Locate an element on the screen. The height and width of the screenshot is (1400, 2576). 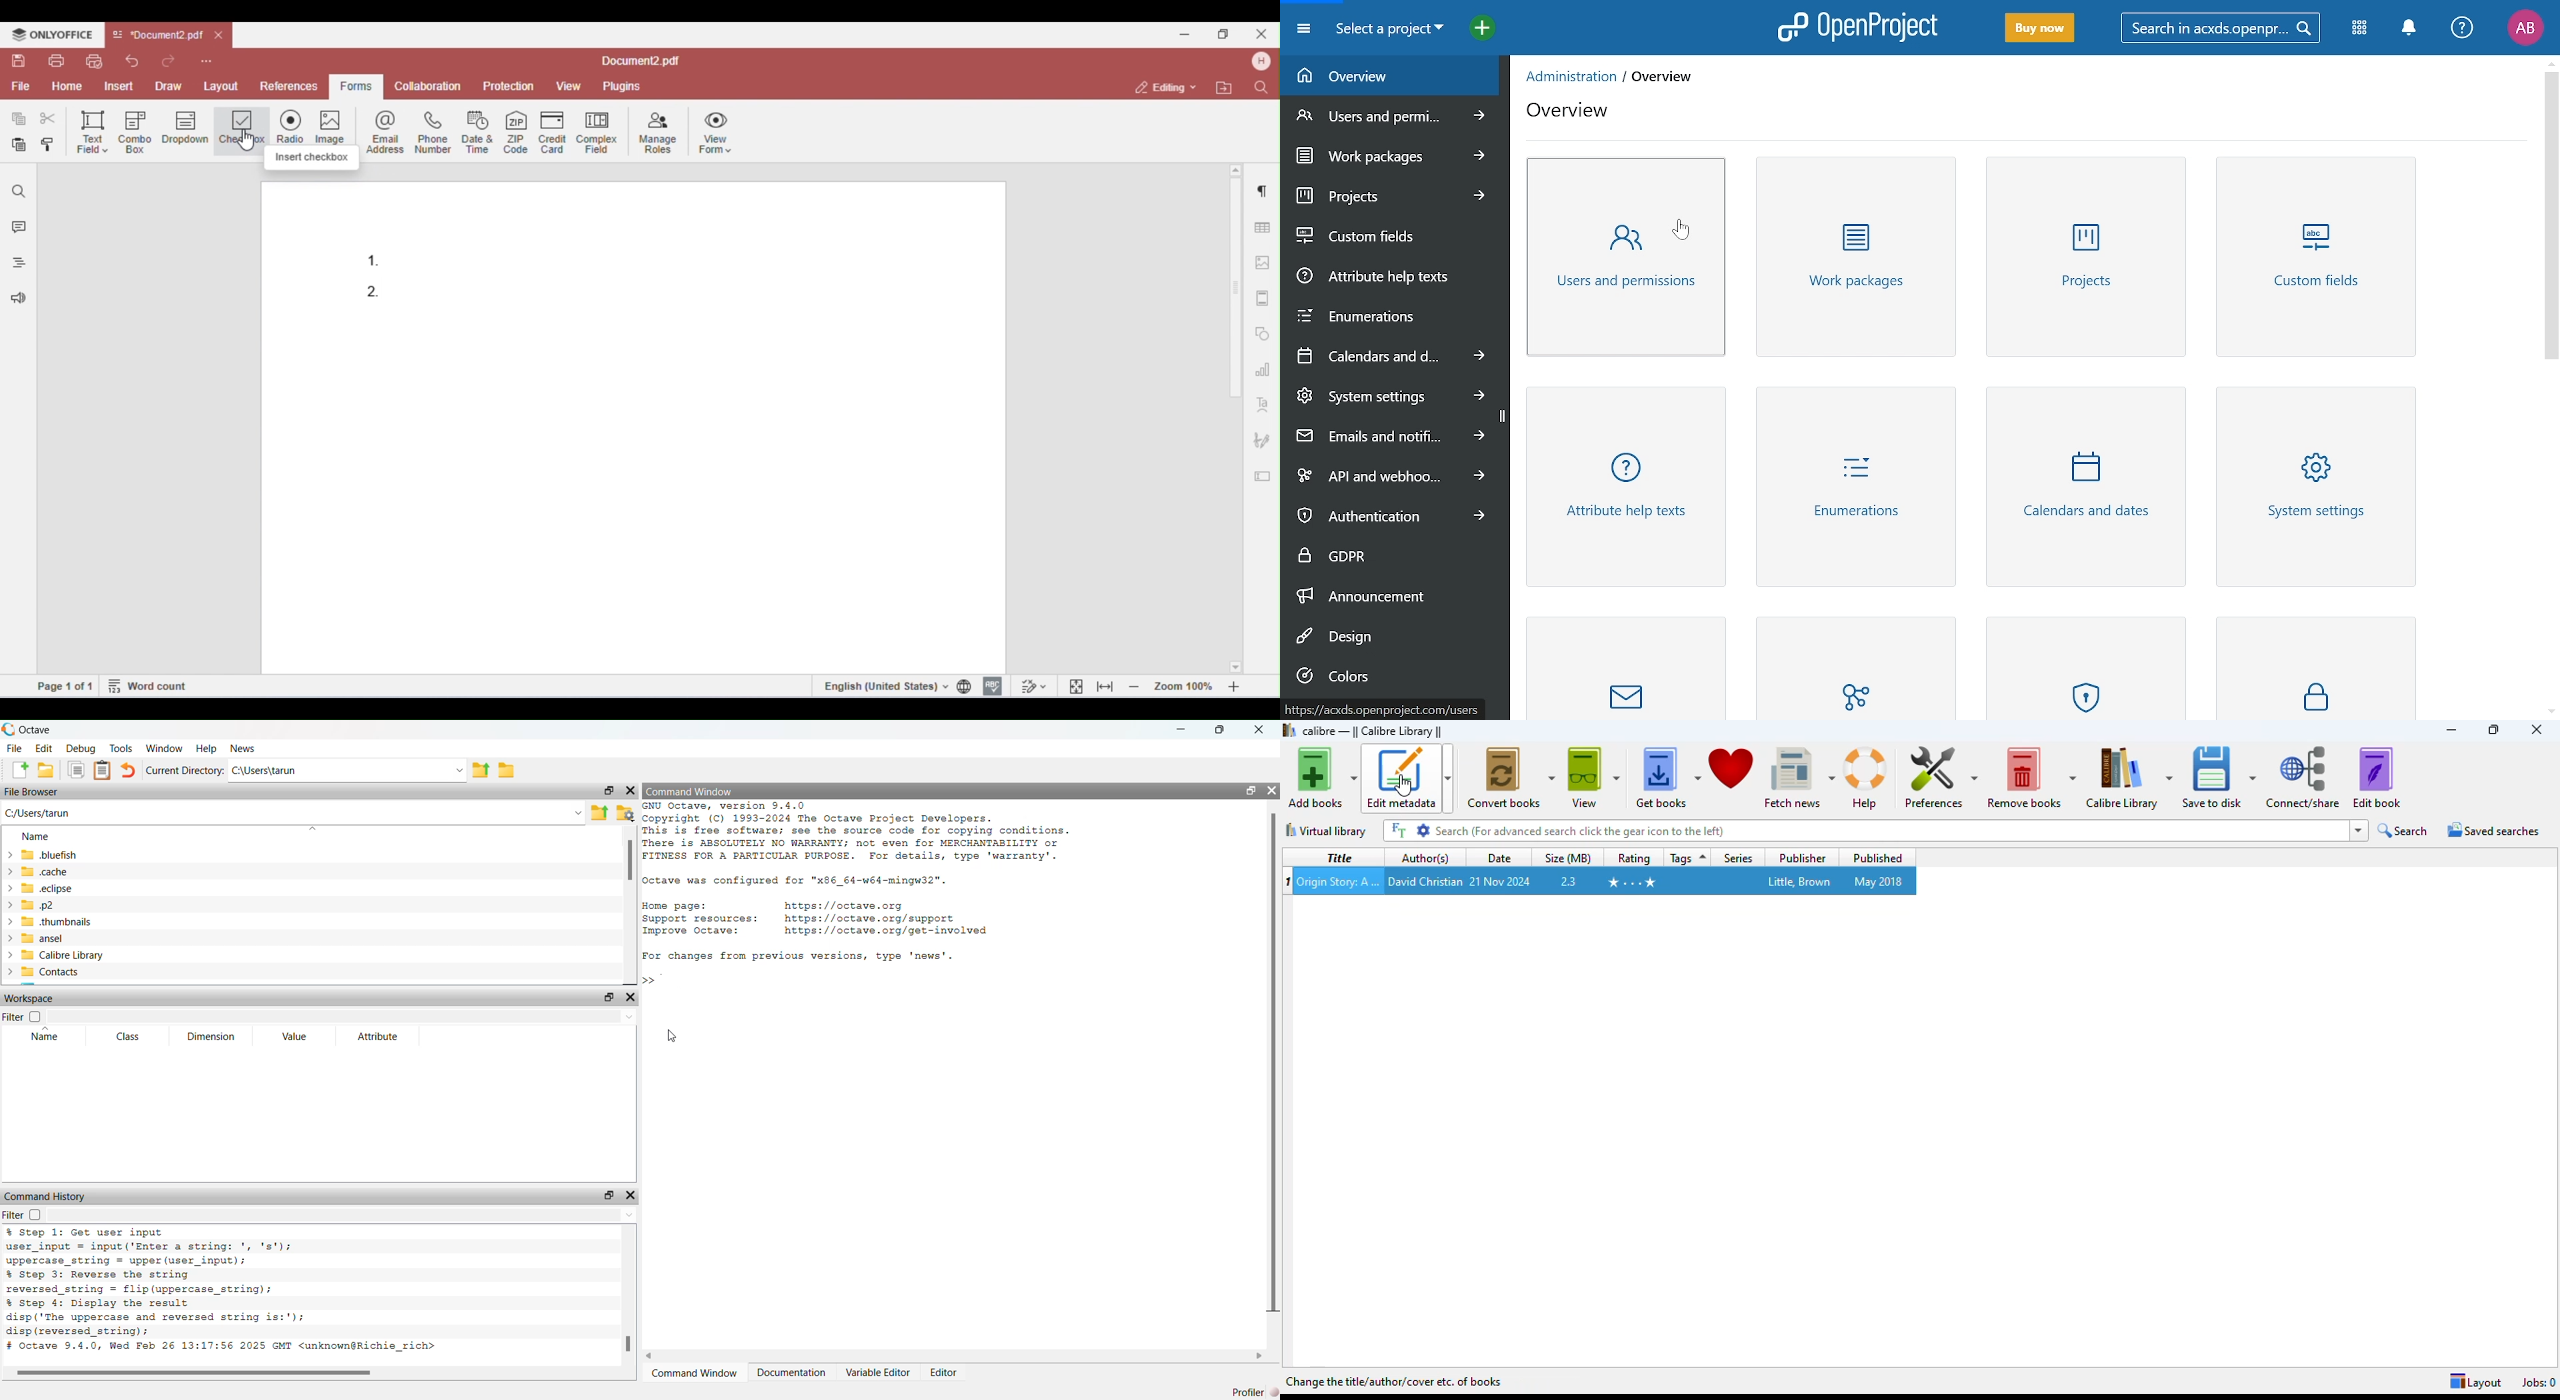
unlock widget is located at coordinates (609, 1195).